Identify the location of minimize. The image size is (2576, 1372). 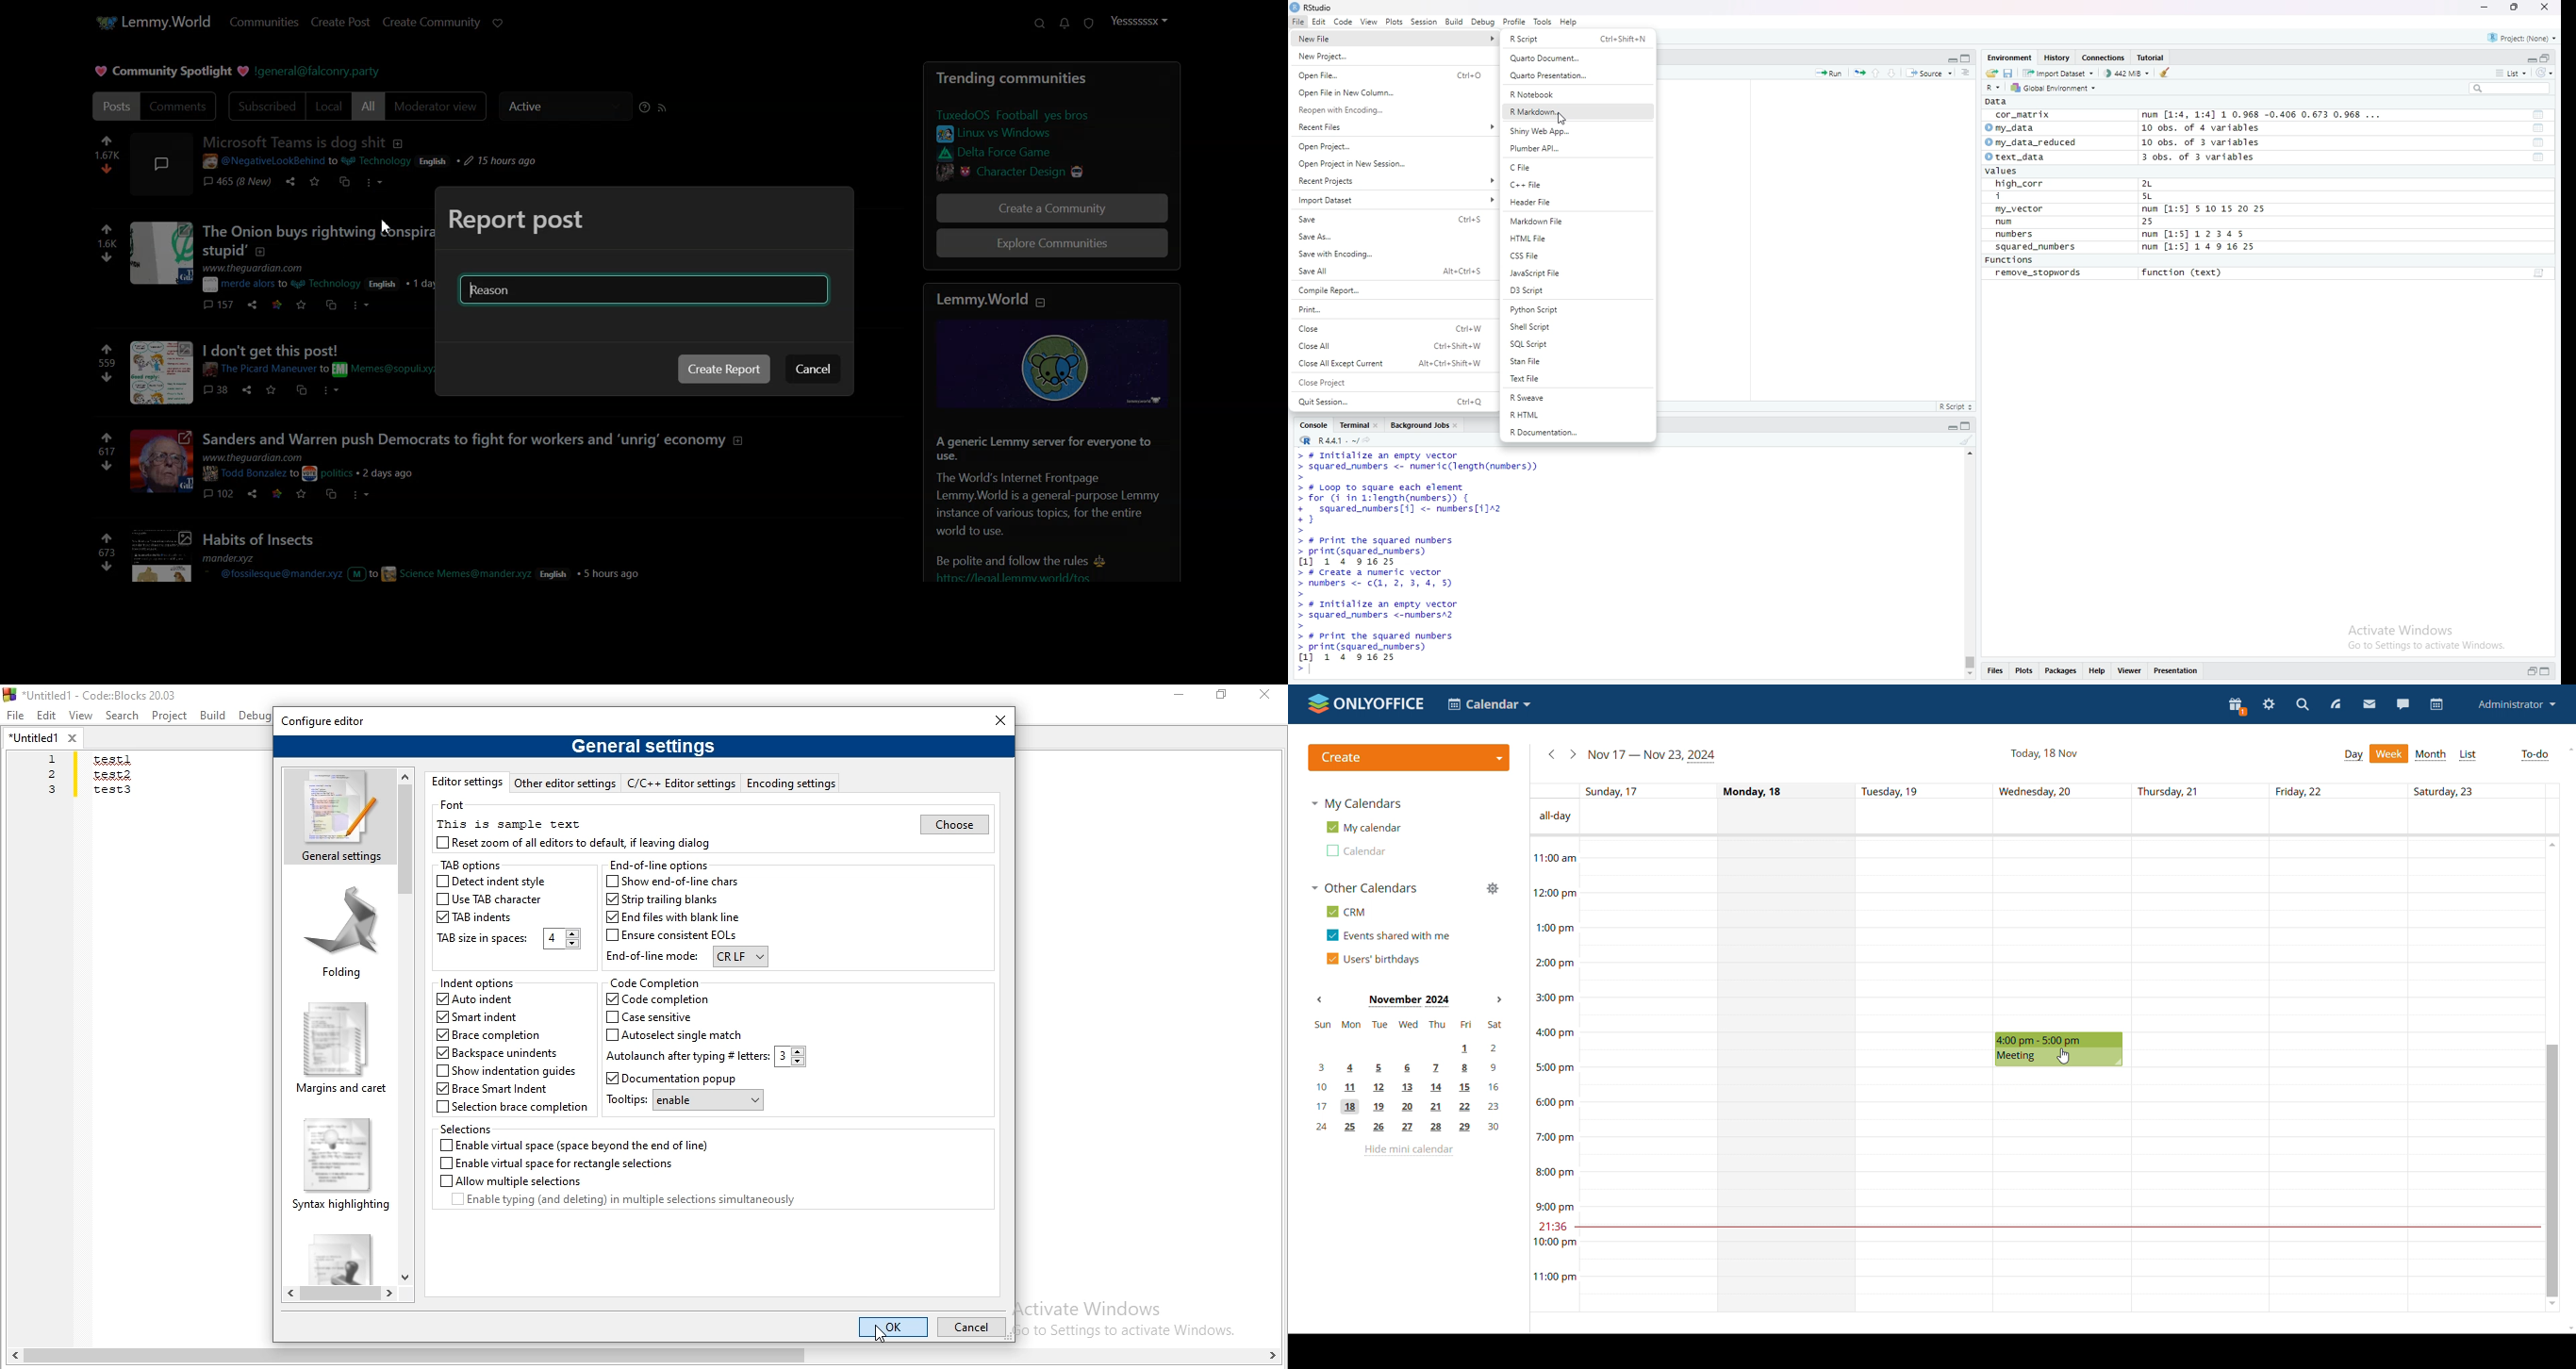
(1950, 59).